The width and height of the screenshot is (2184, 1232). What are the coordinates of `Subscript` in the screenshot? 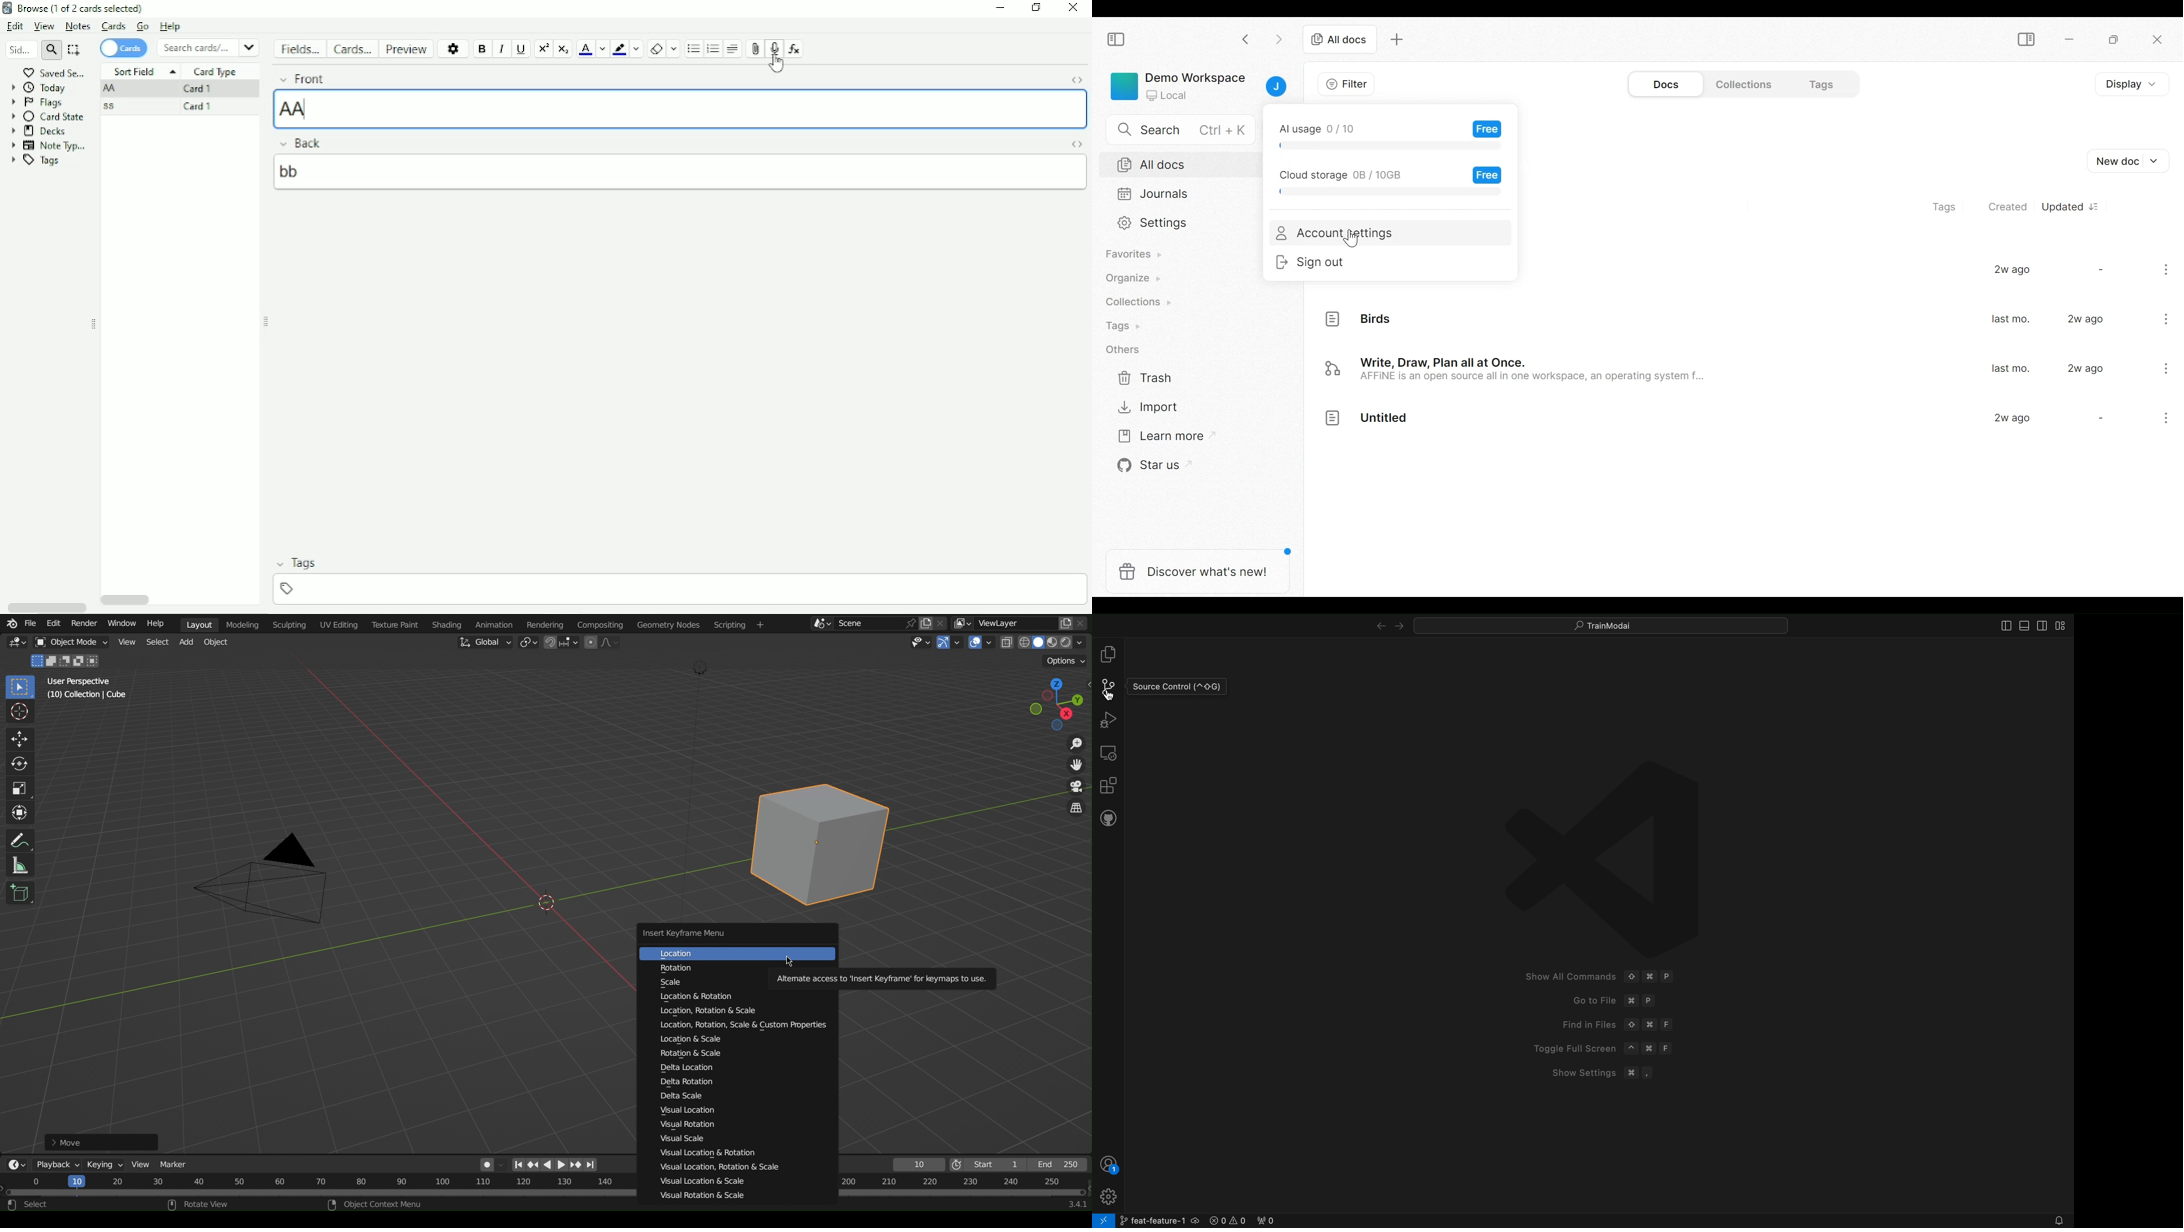 It's located at (564, 48).